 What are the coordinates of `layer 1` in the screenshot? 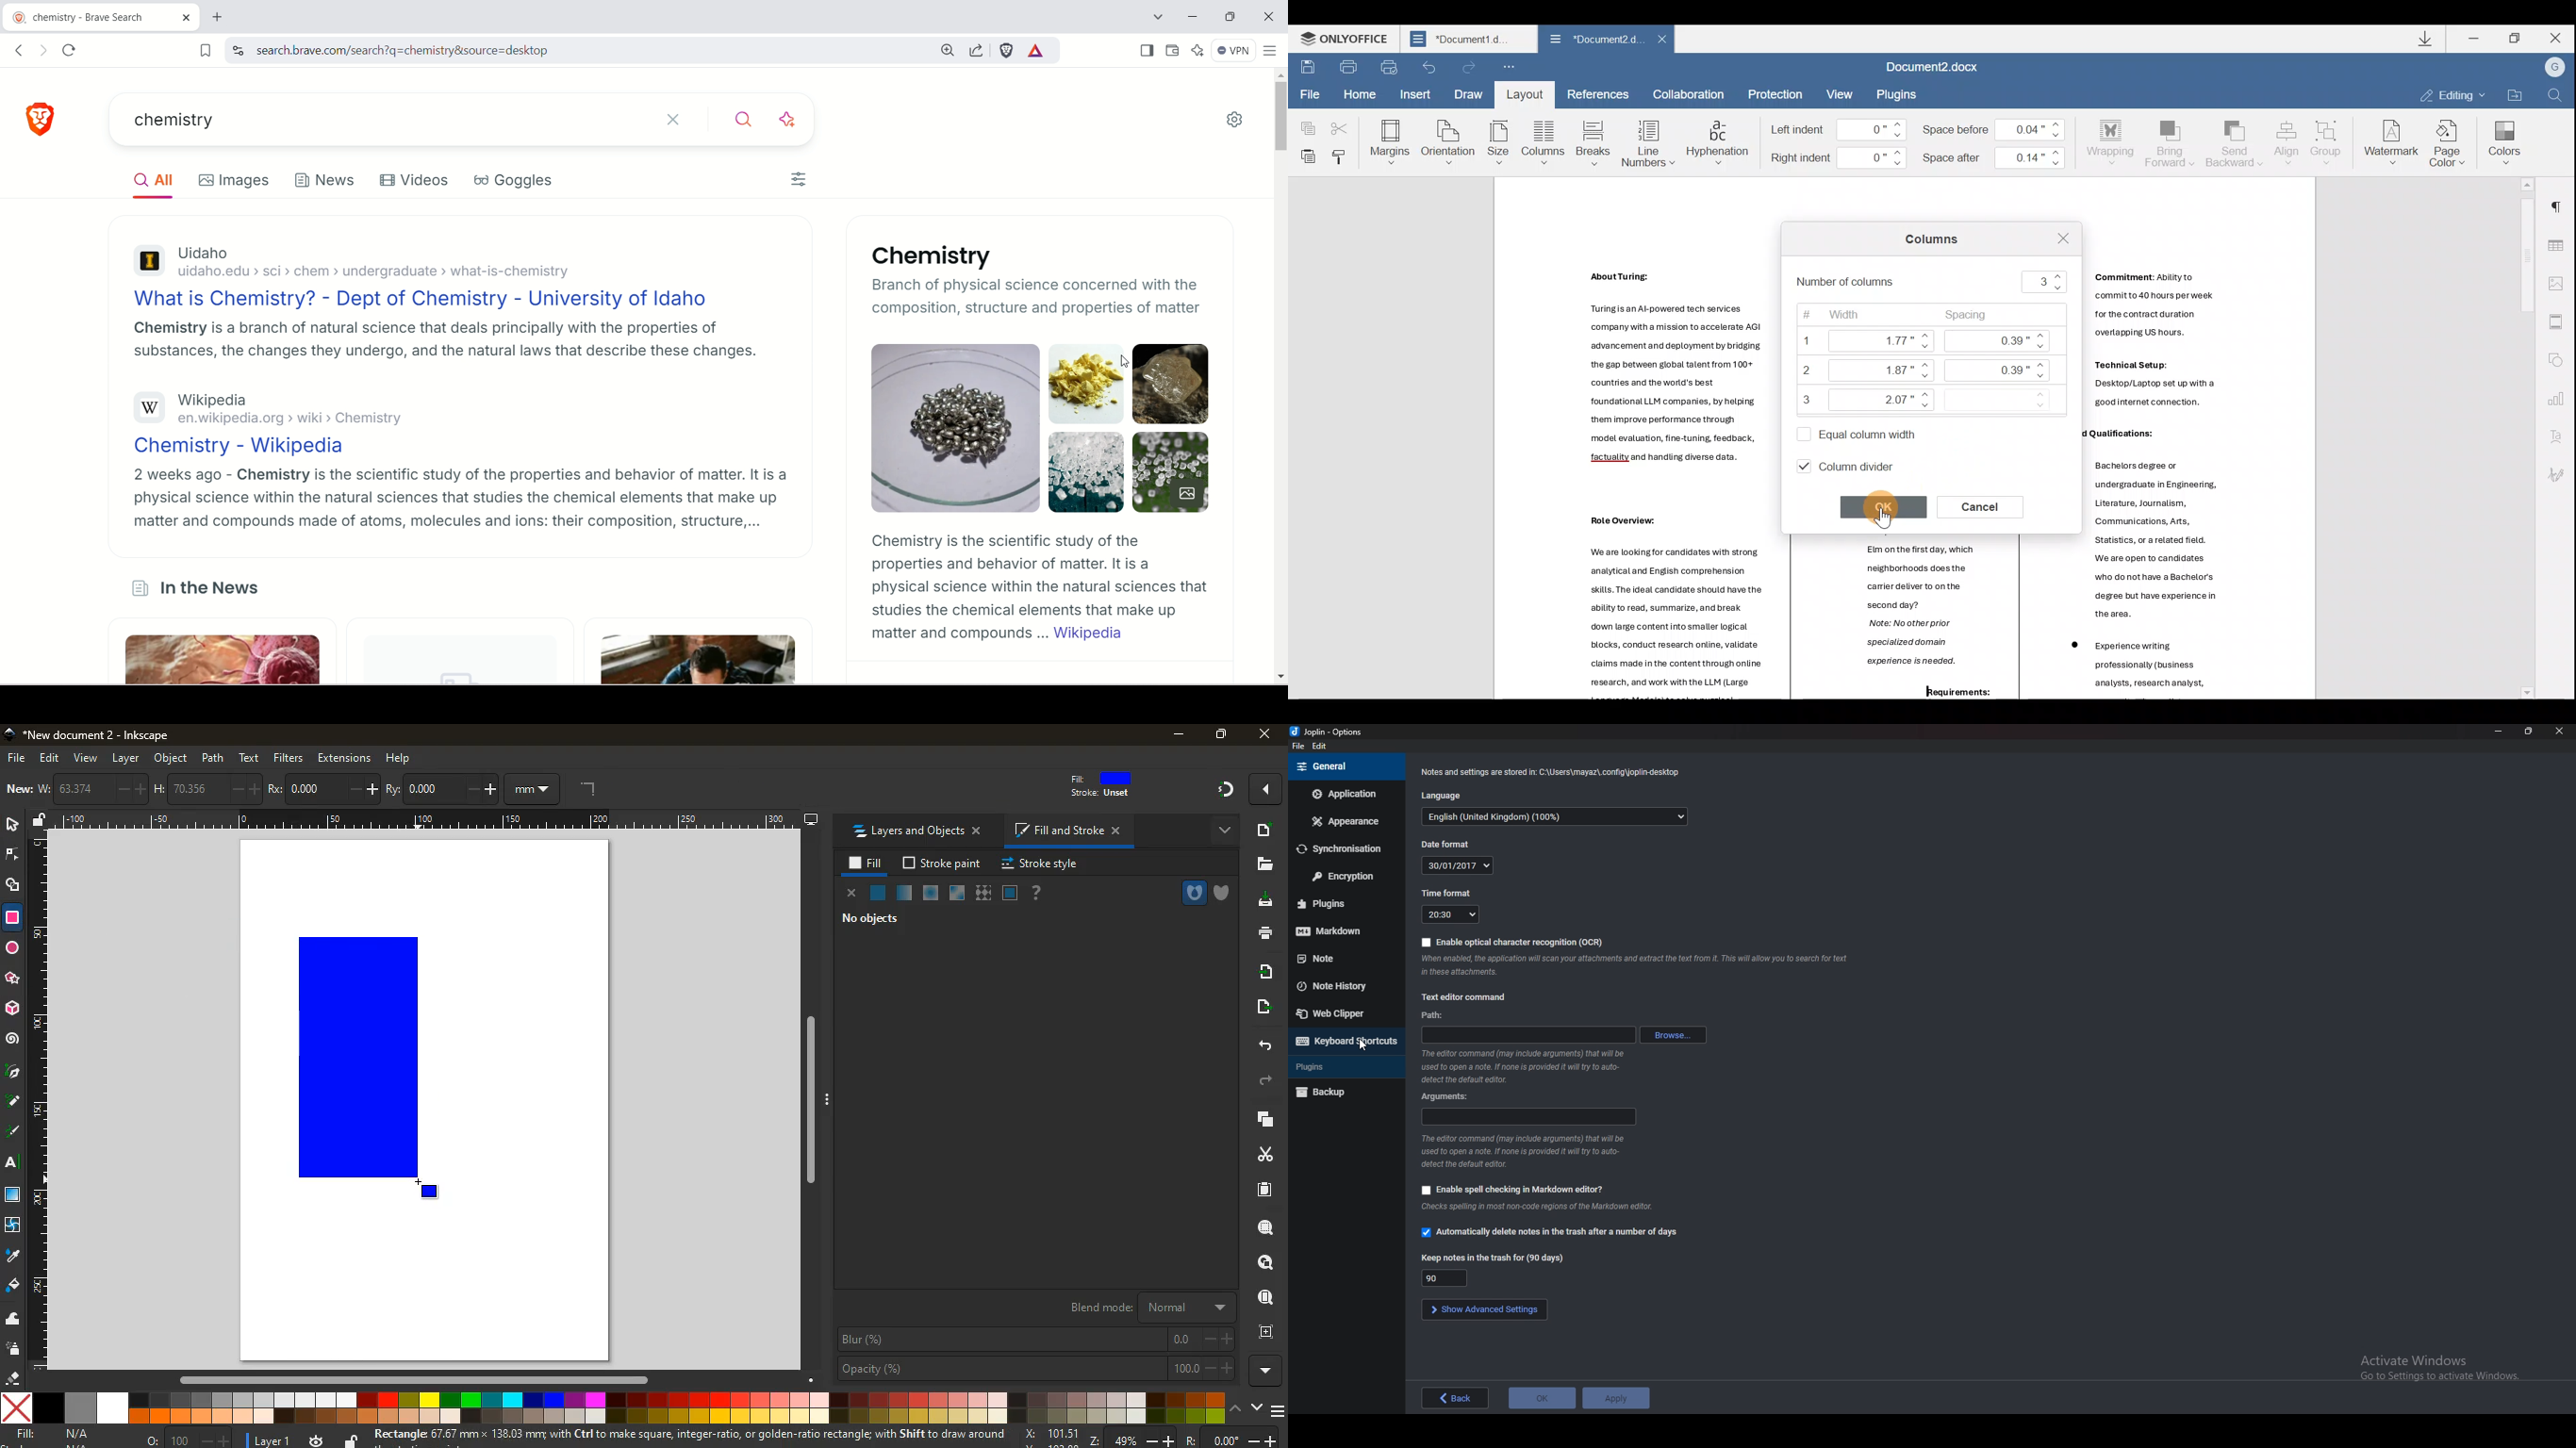 It's located at (272, 1441).